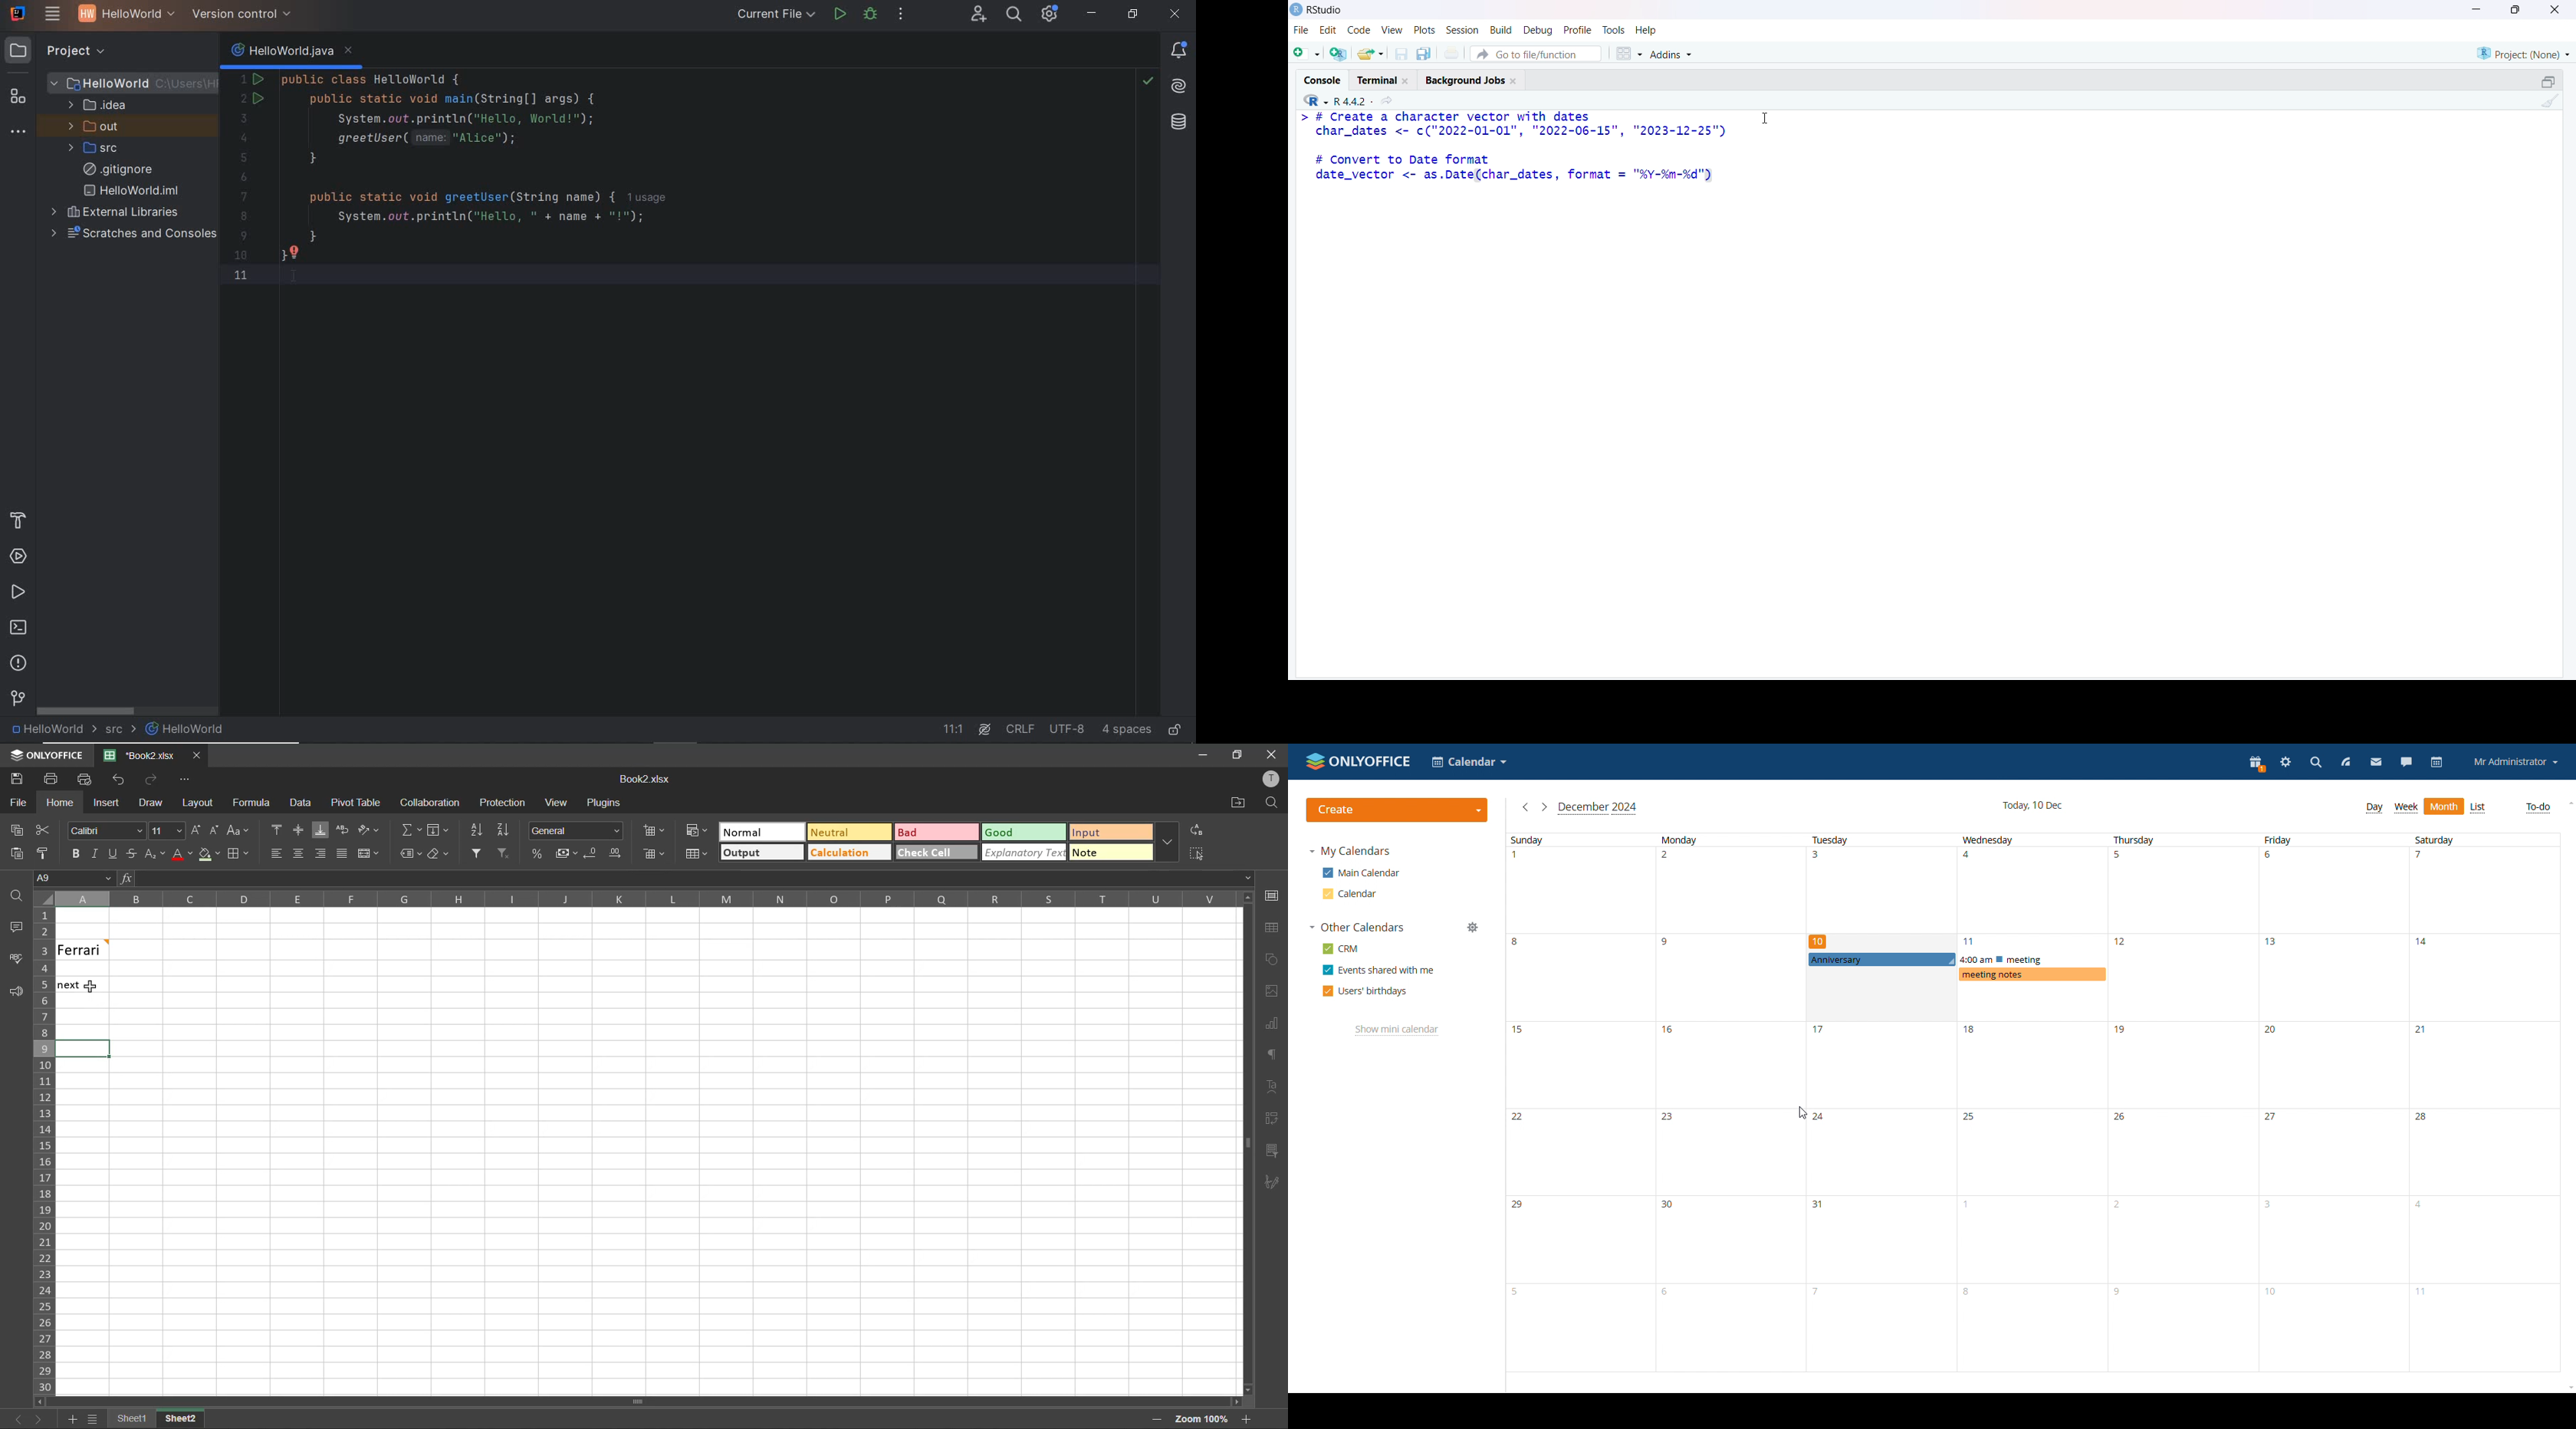 This screenshot has height=1456, width=2576. What do you see at coordinates (17, 927) in the screenshot?
I see `comments` at bounding box center [17, 927].